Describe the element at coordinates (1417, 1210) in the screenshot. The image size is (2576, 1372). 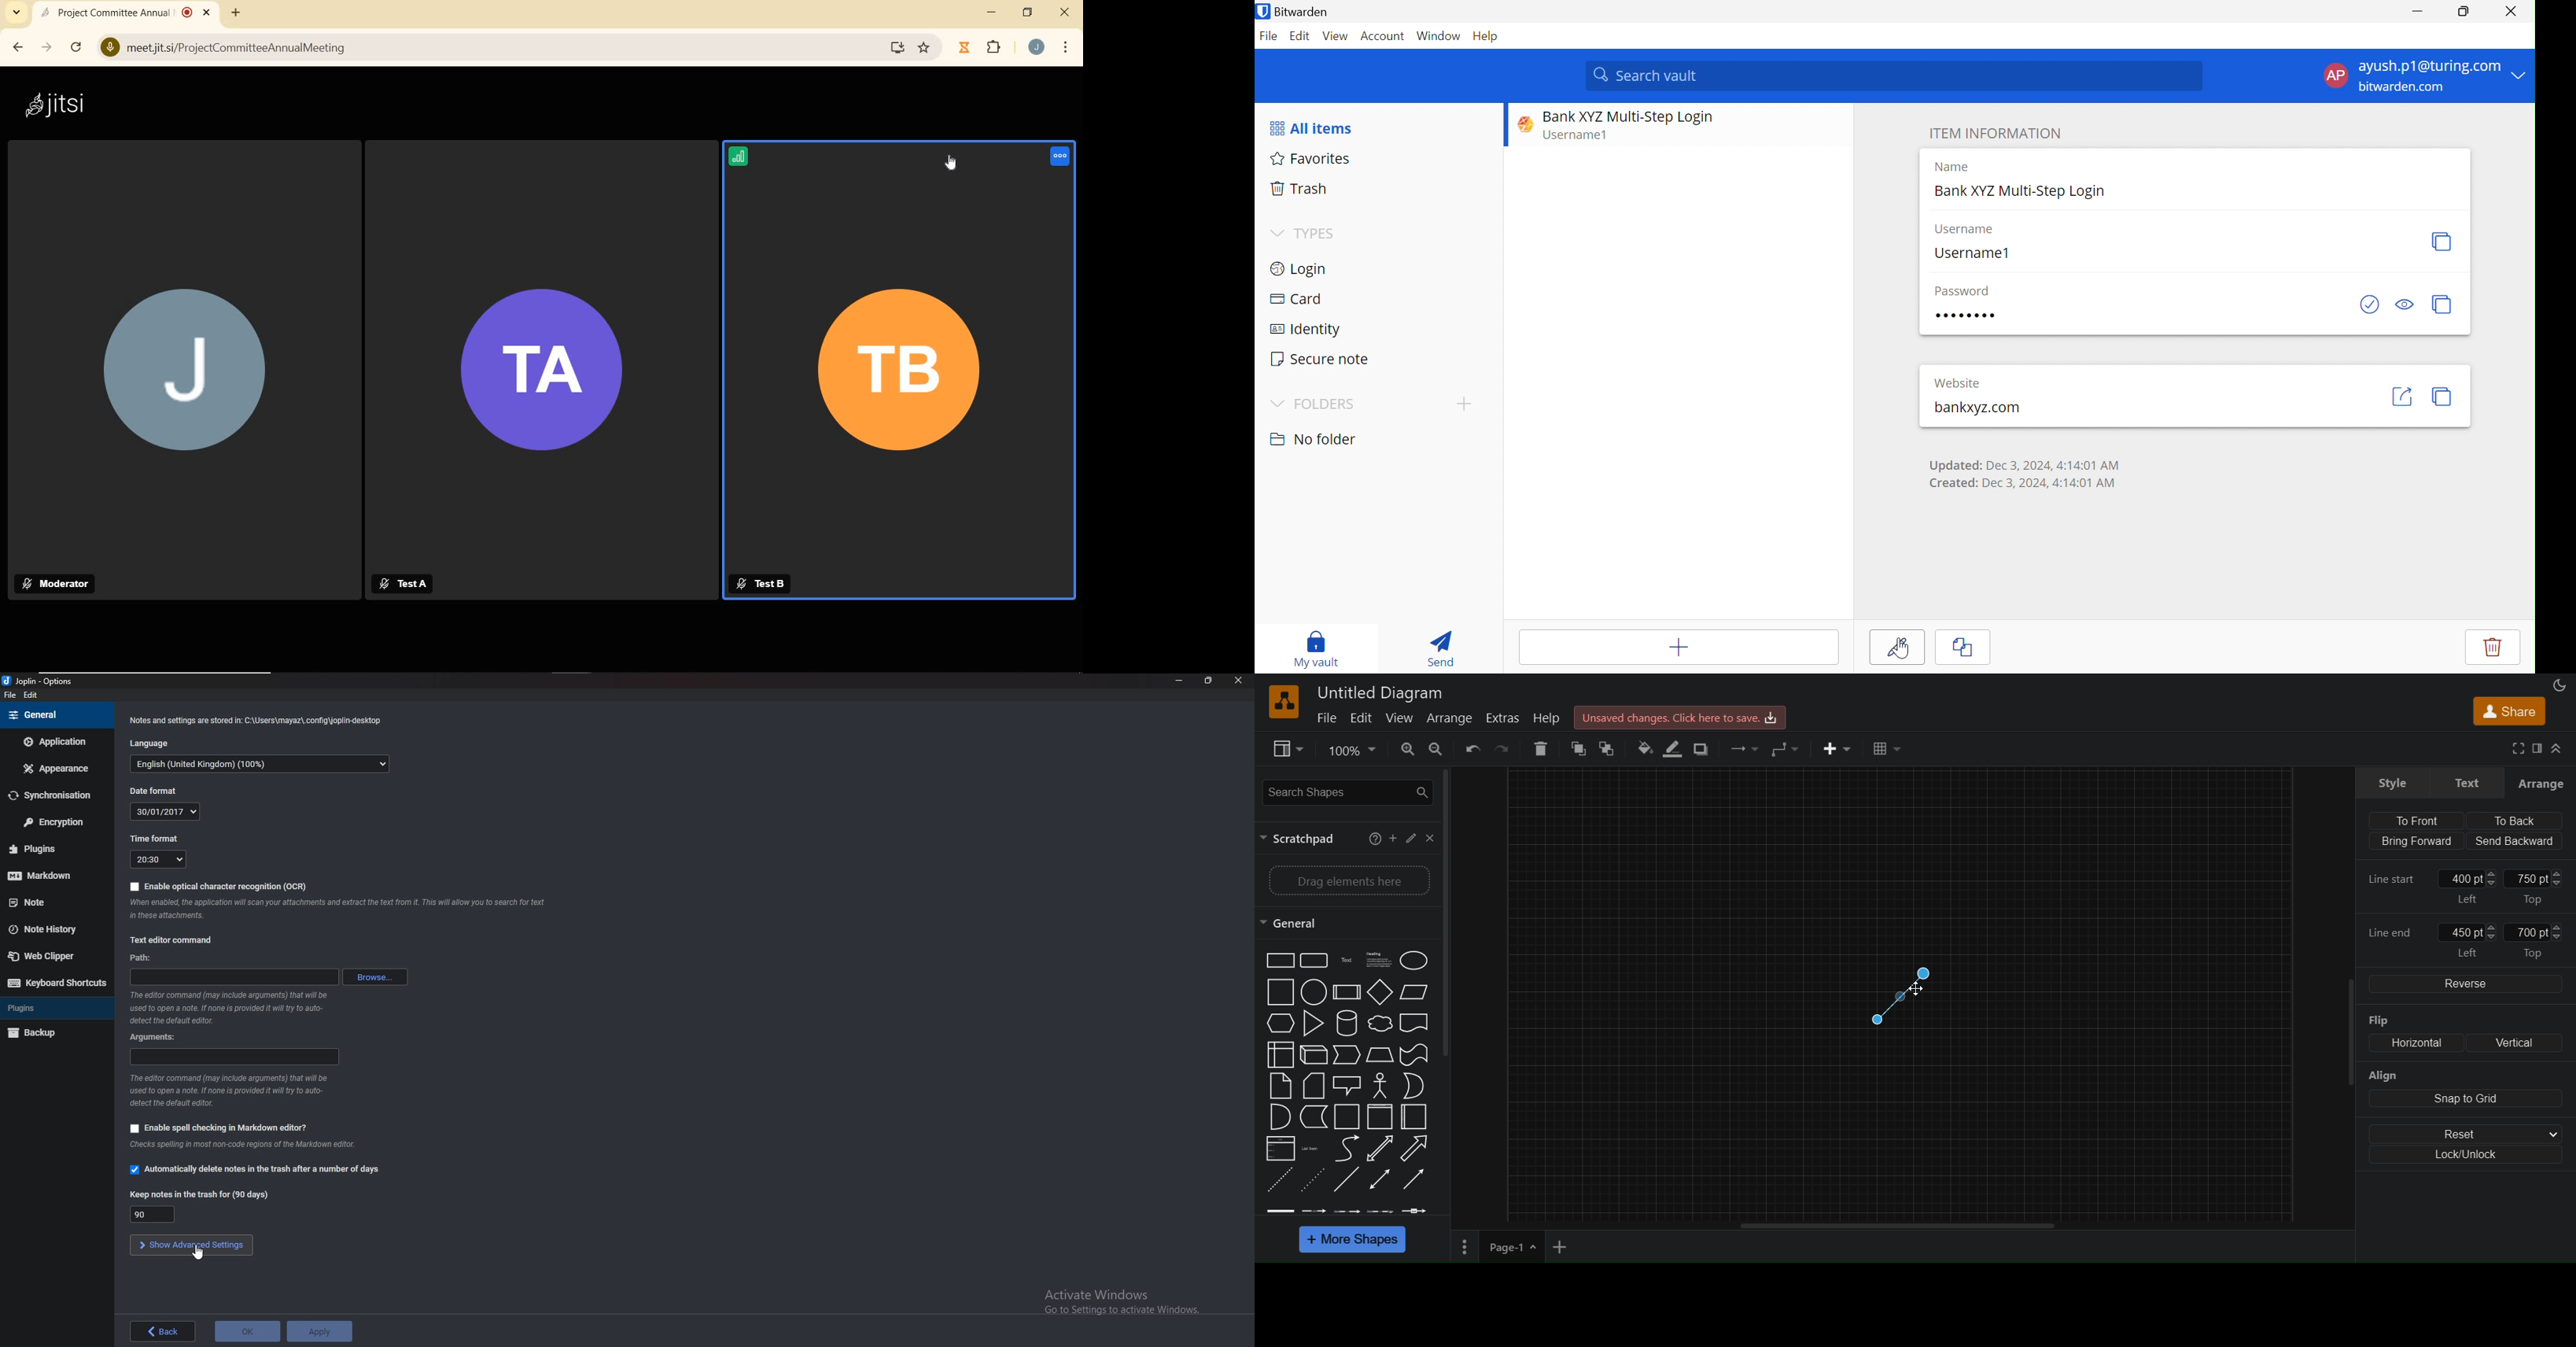
I see `connector 5` at that location.